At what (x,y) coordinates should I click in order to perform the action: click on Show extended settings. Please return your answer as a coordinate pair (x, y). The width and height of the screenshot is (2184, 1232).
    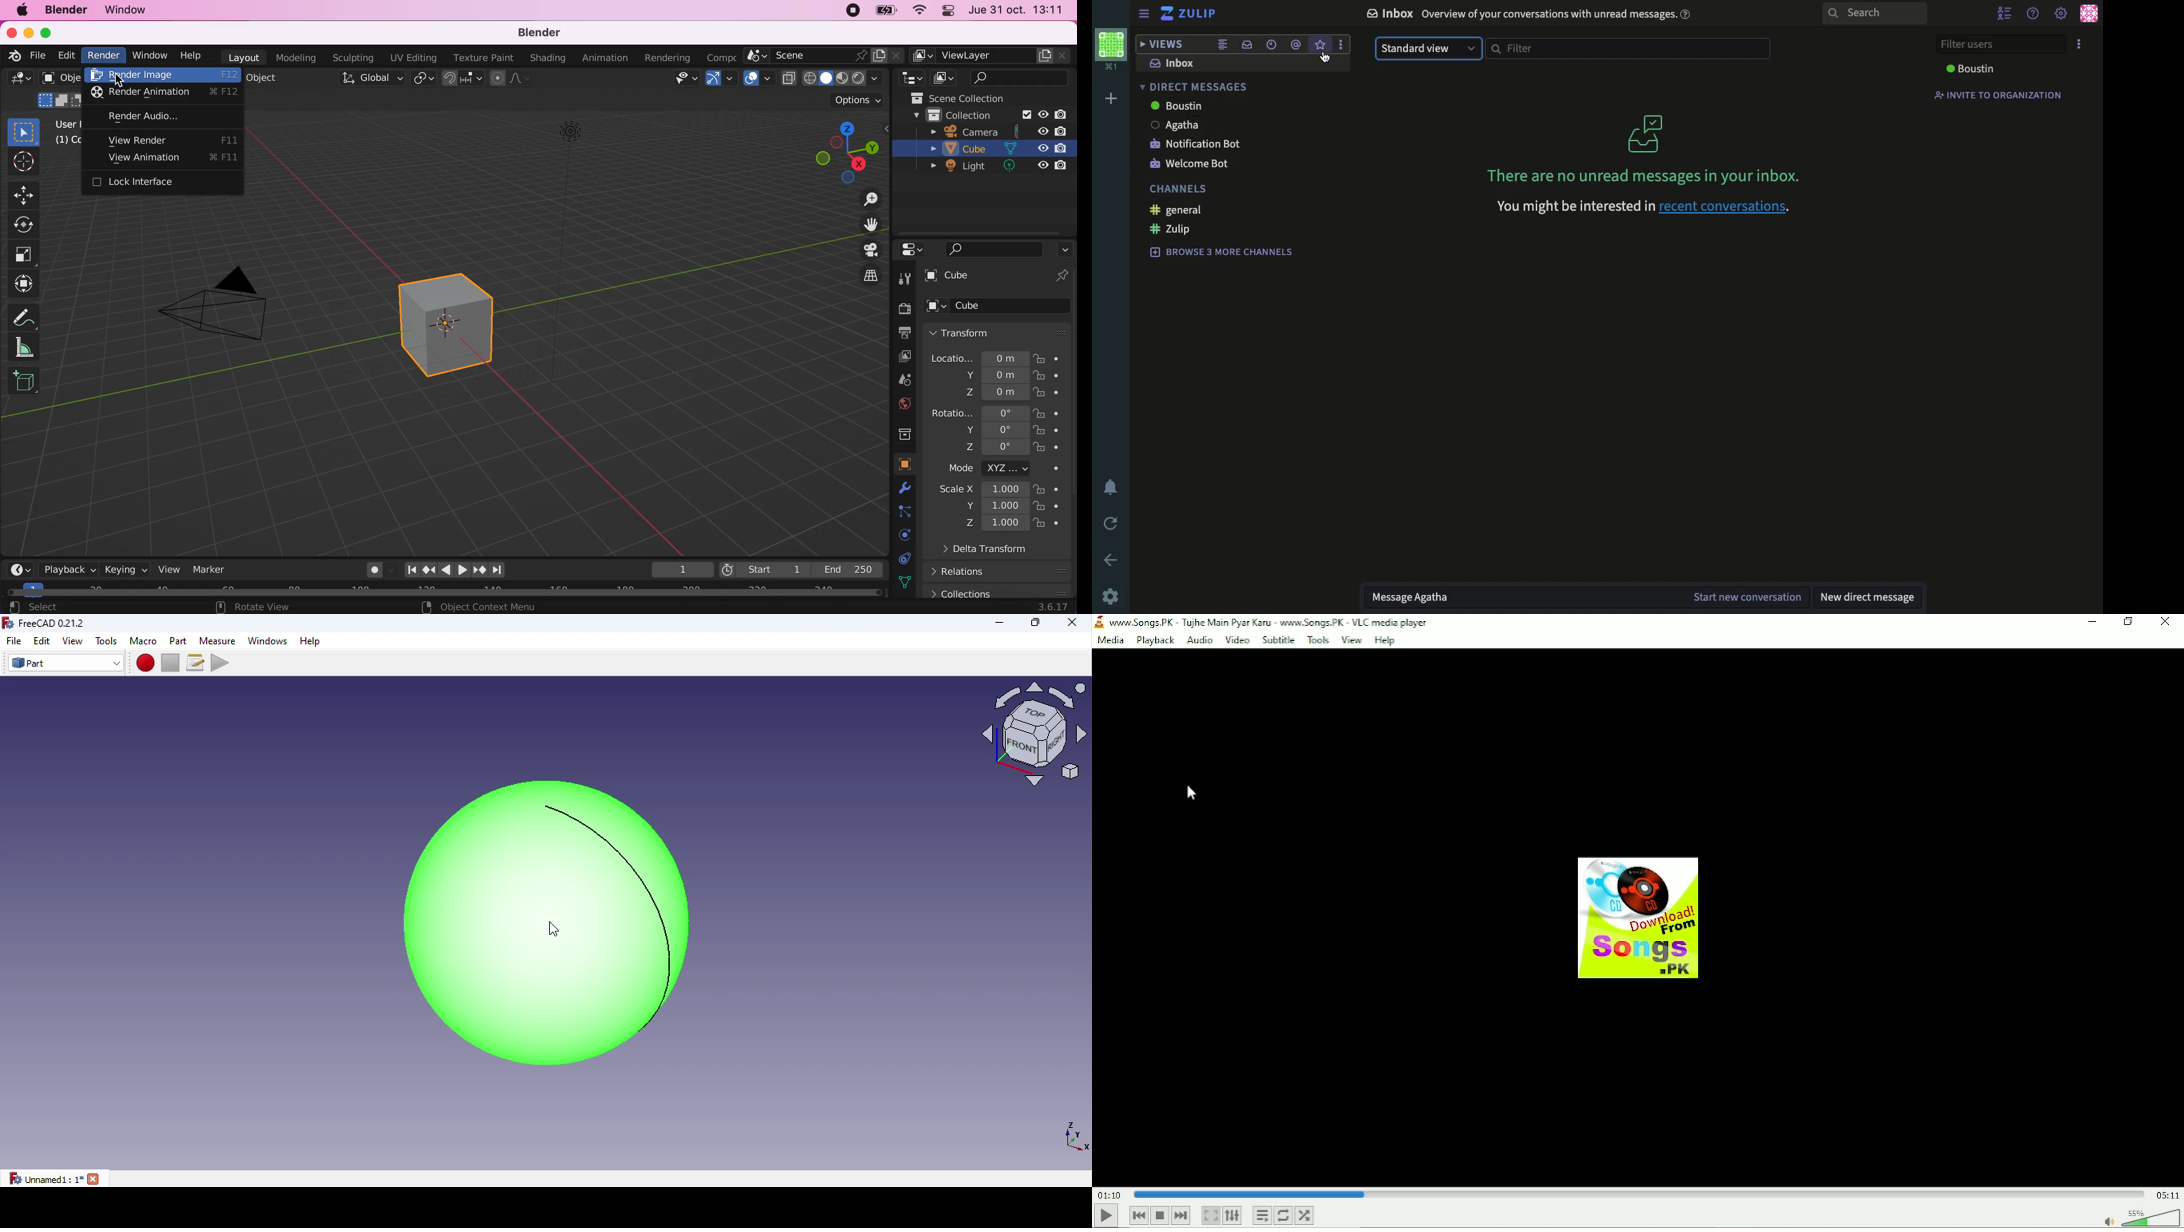
    Looking at the image, I should click on (1233, 1216).